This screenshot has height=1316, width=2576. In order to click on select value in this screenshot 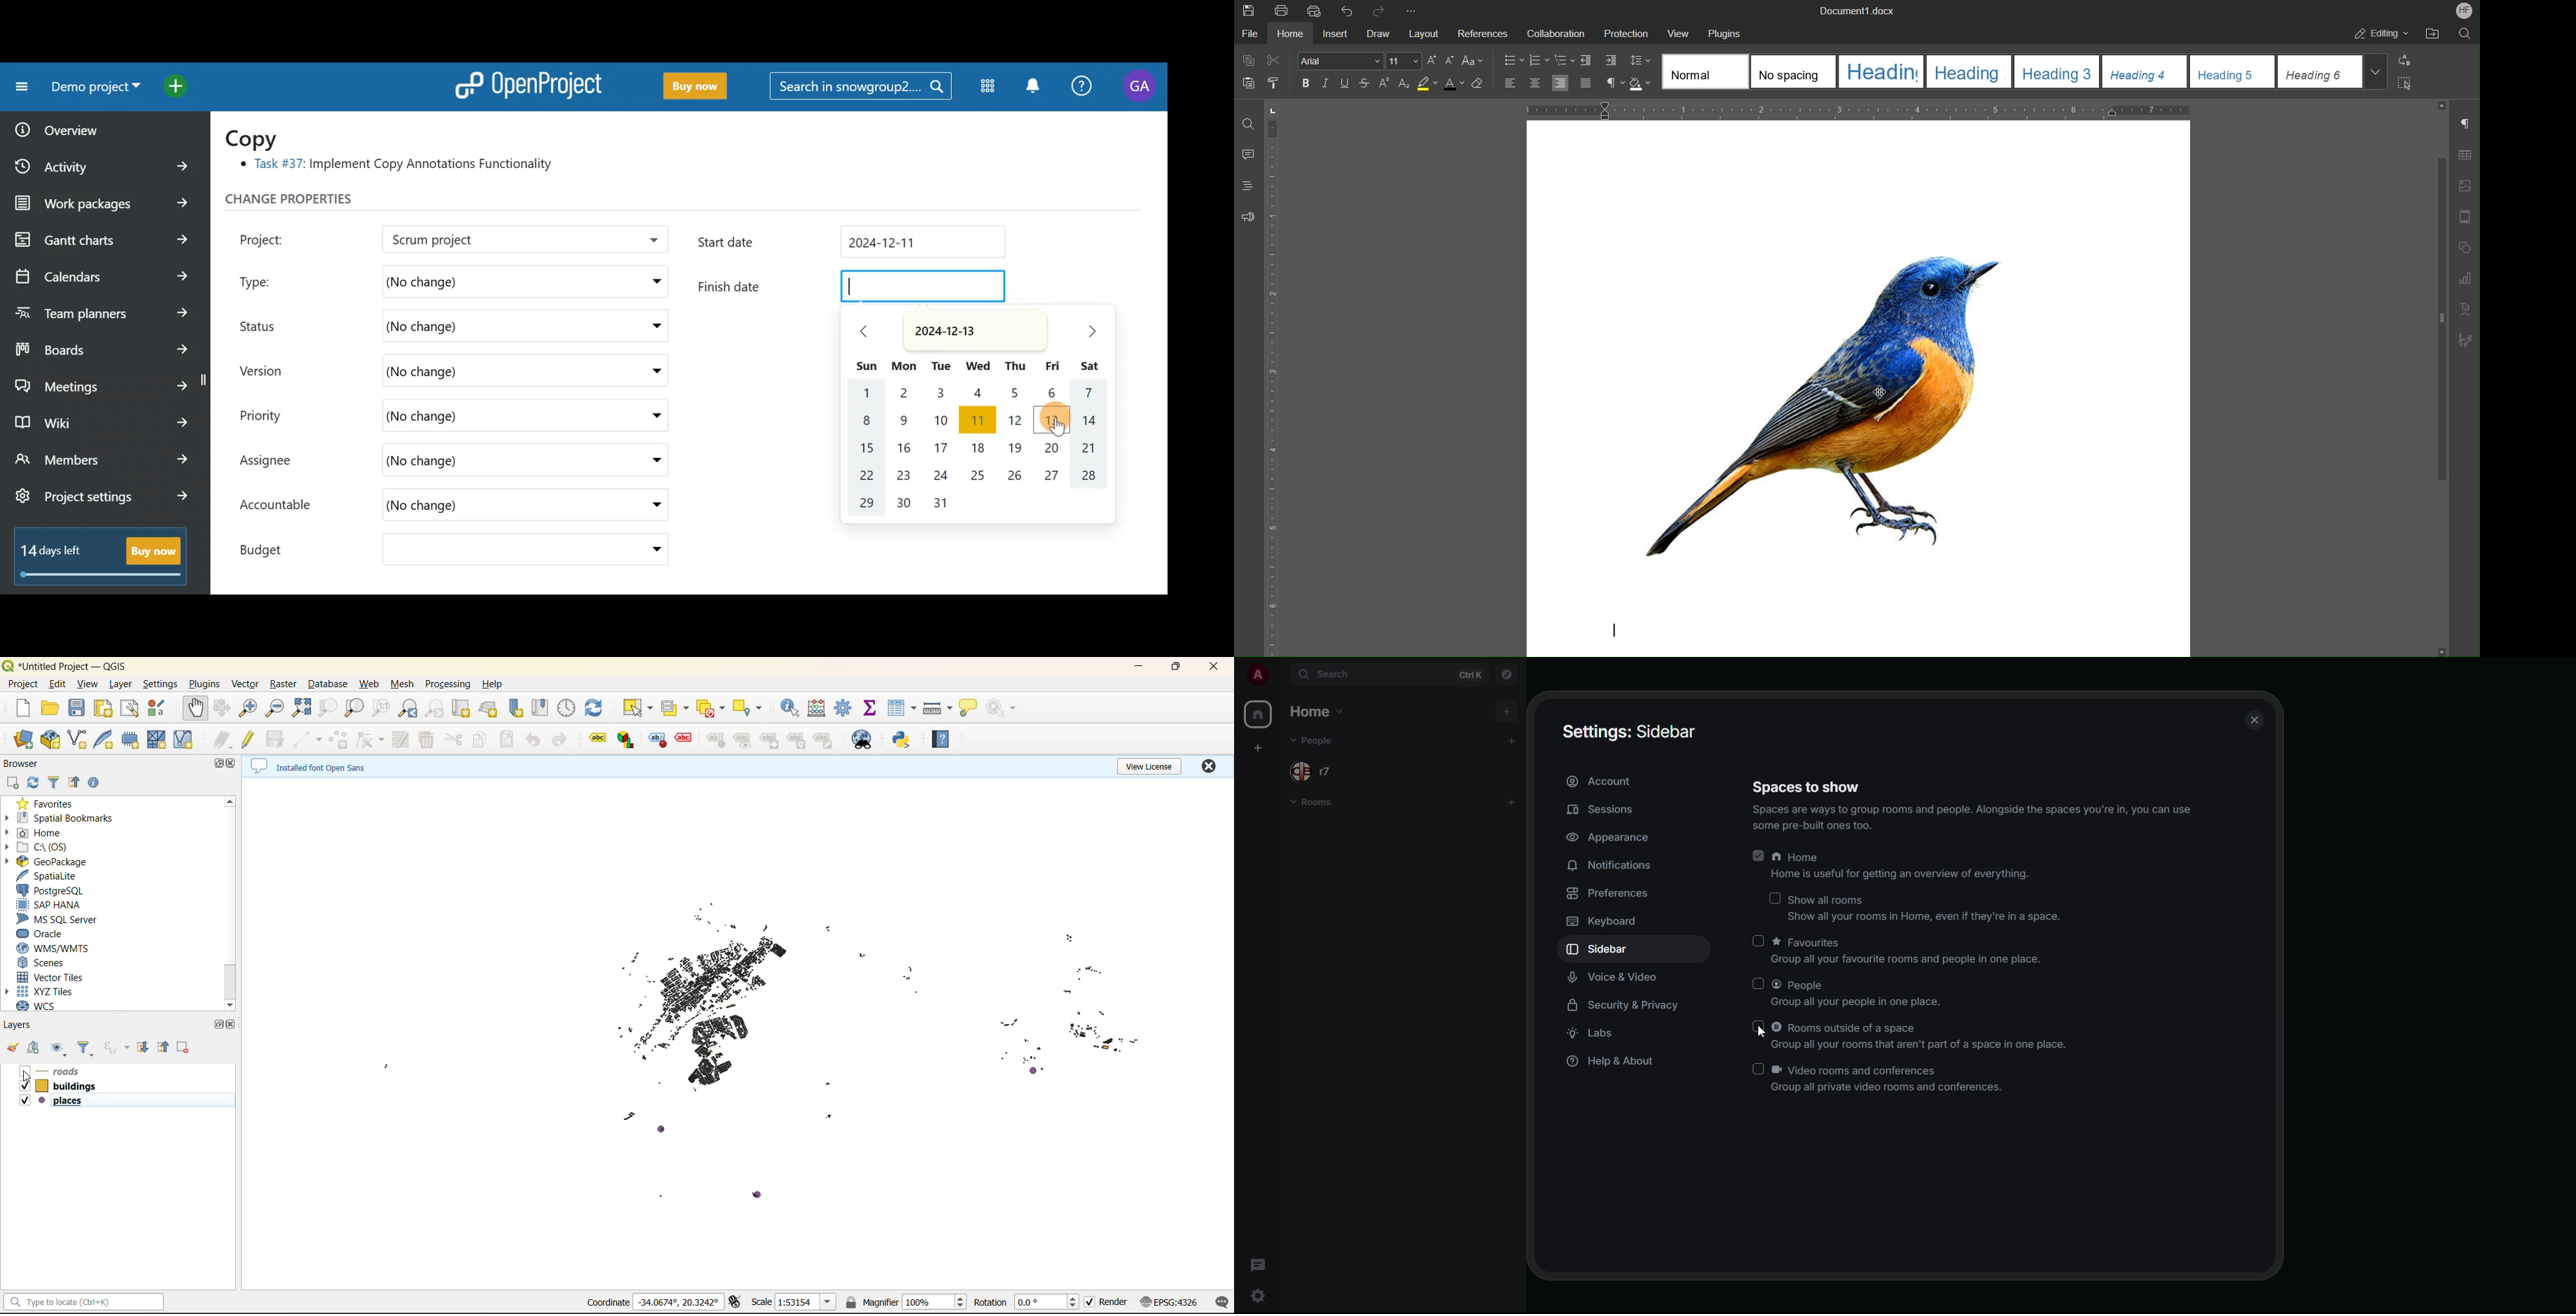, I will do `click(676, 708)`.